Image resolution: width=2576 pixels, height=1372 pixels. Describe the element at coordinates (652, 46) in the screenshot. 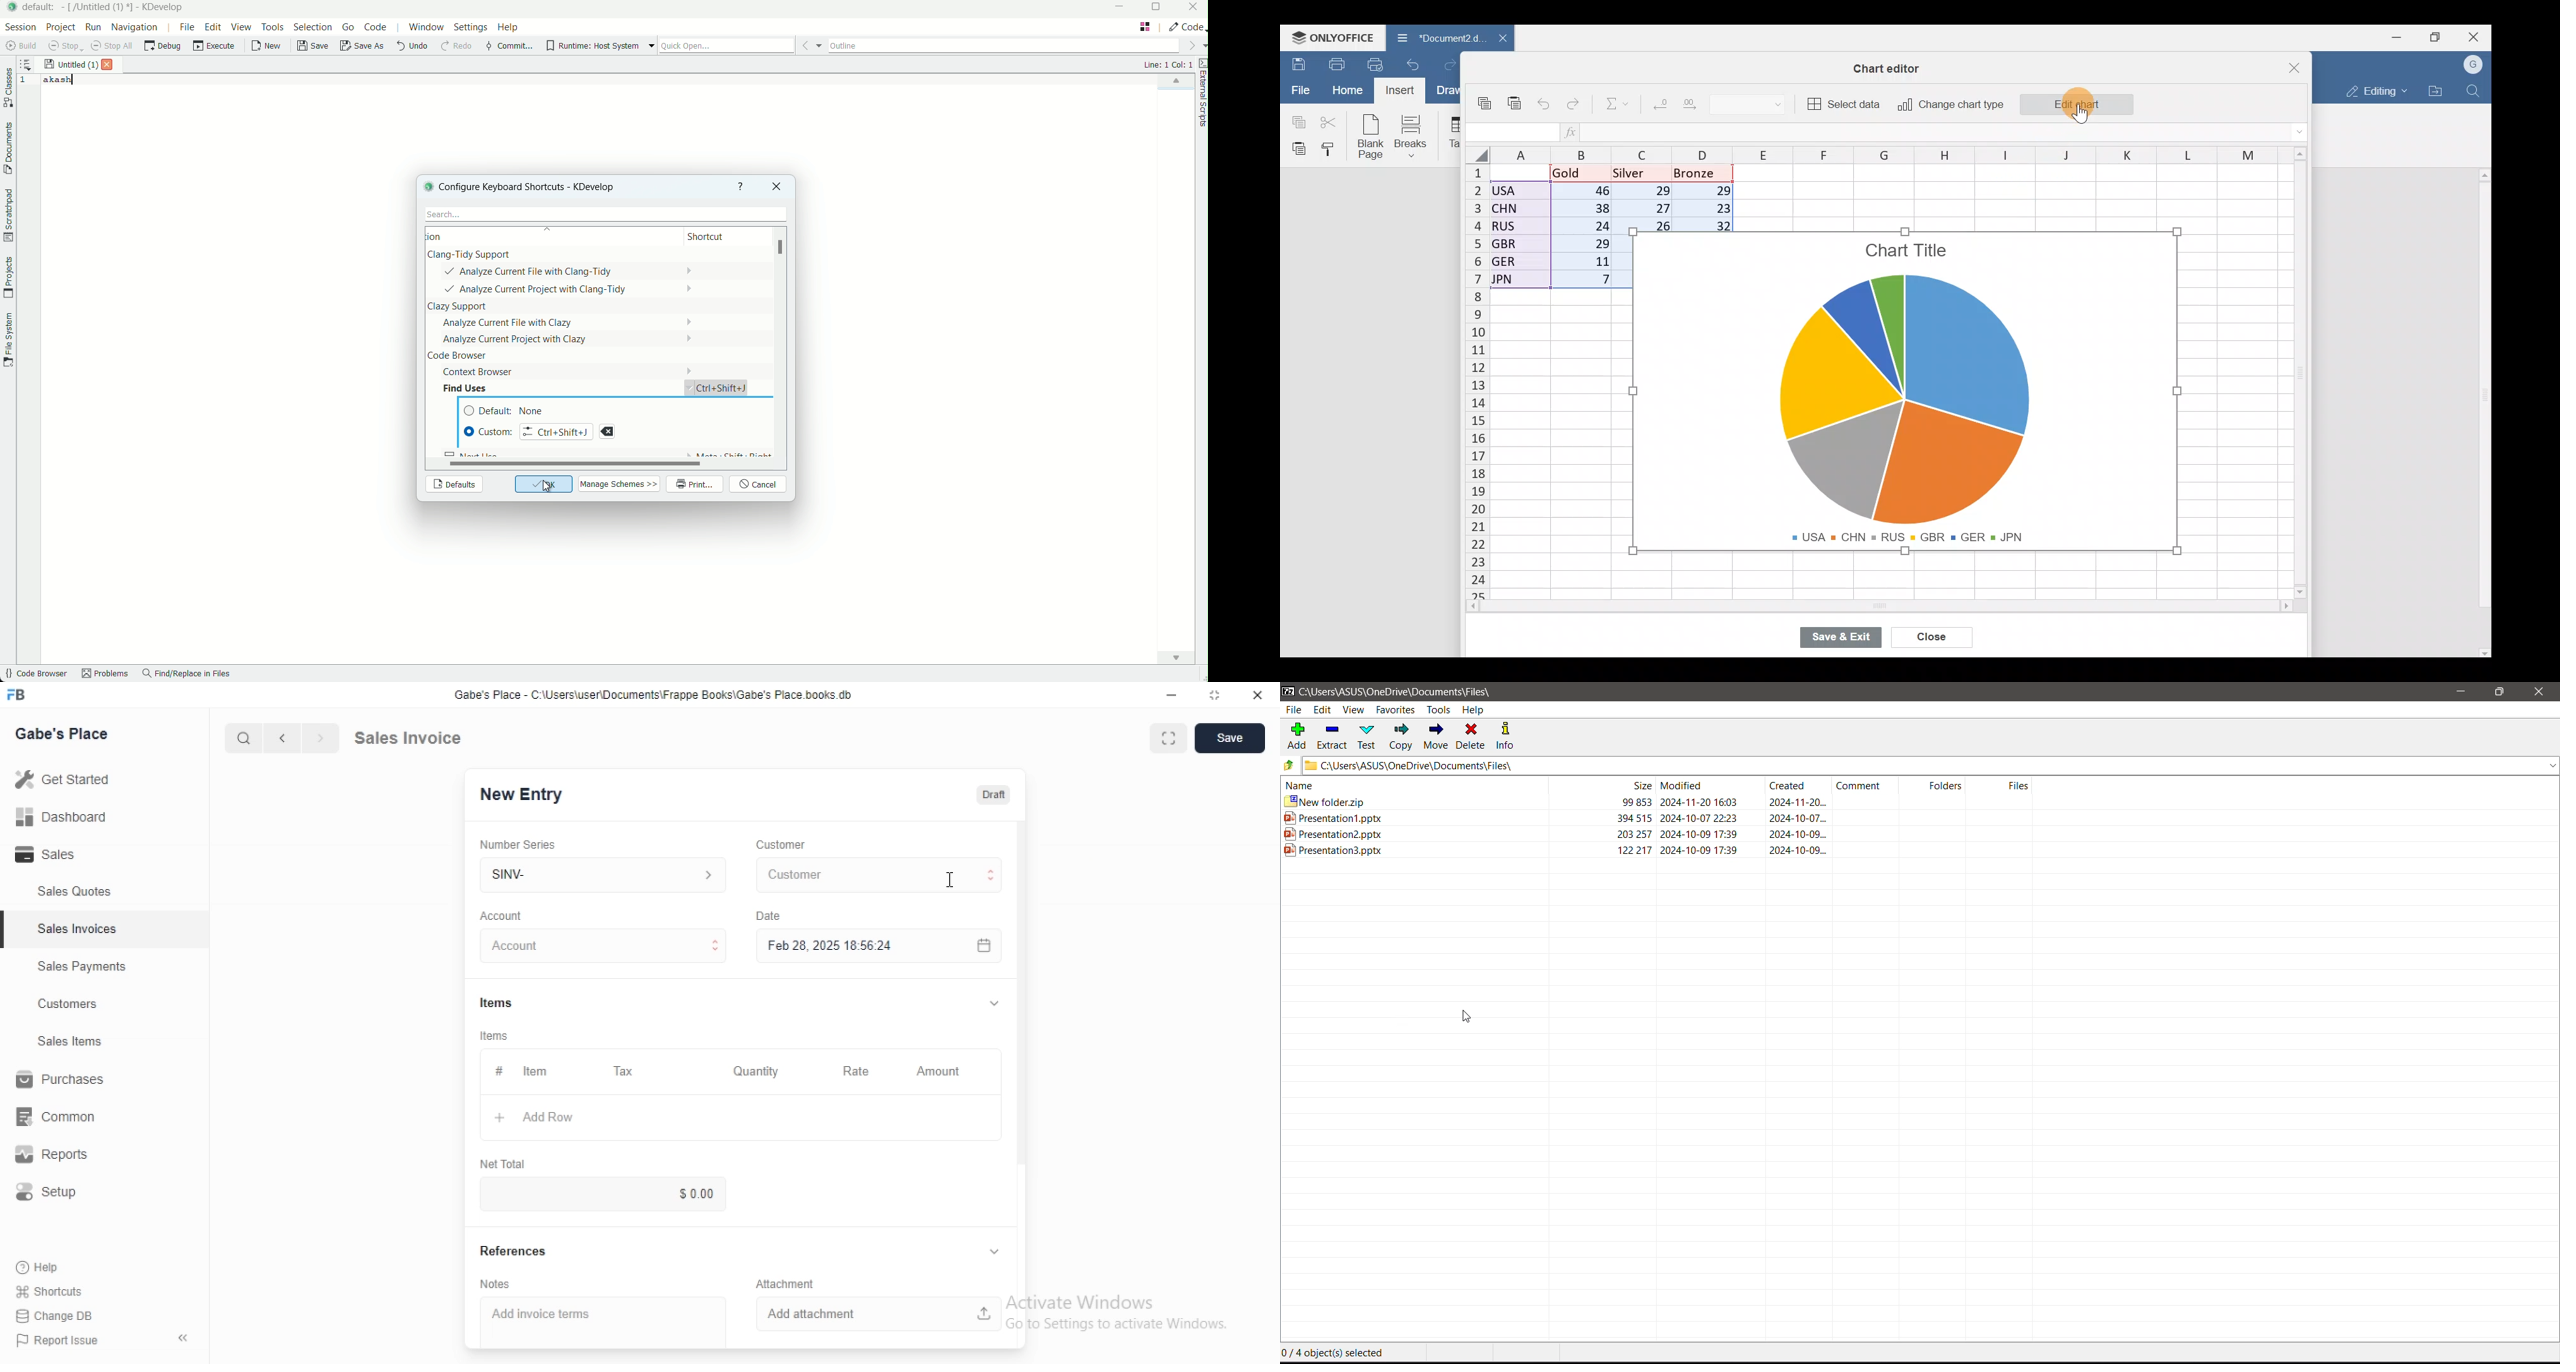

I see `more options` at that location.